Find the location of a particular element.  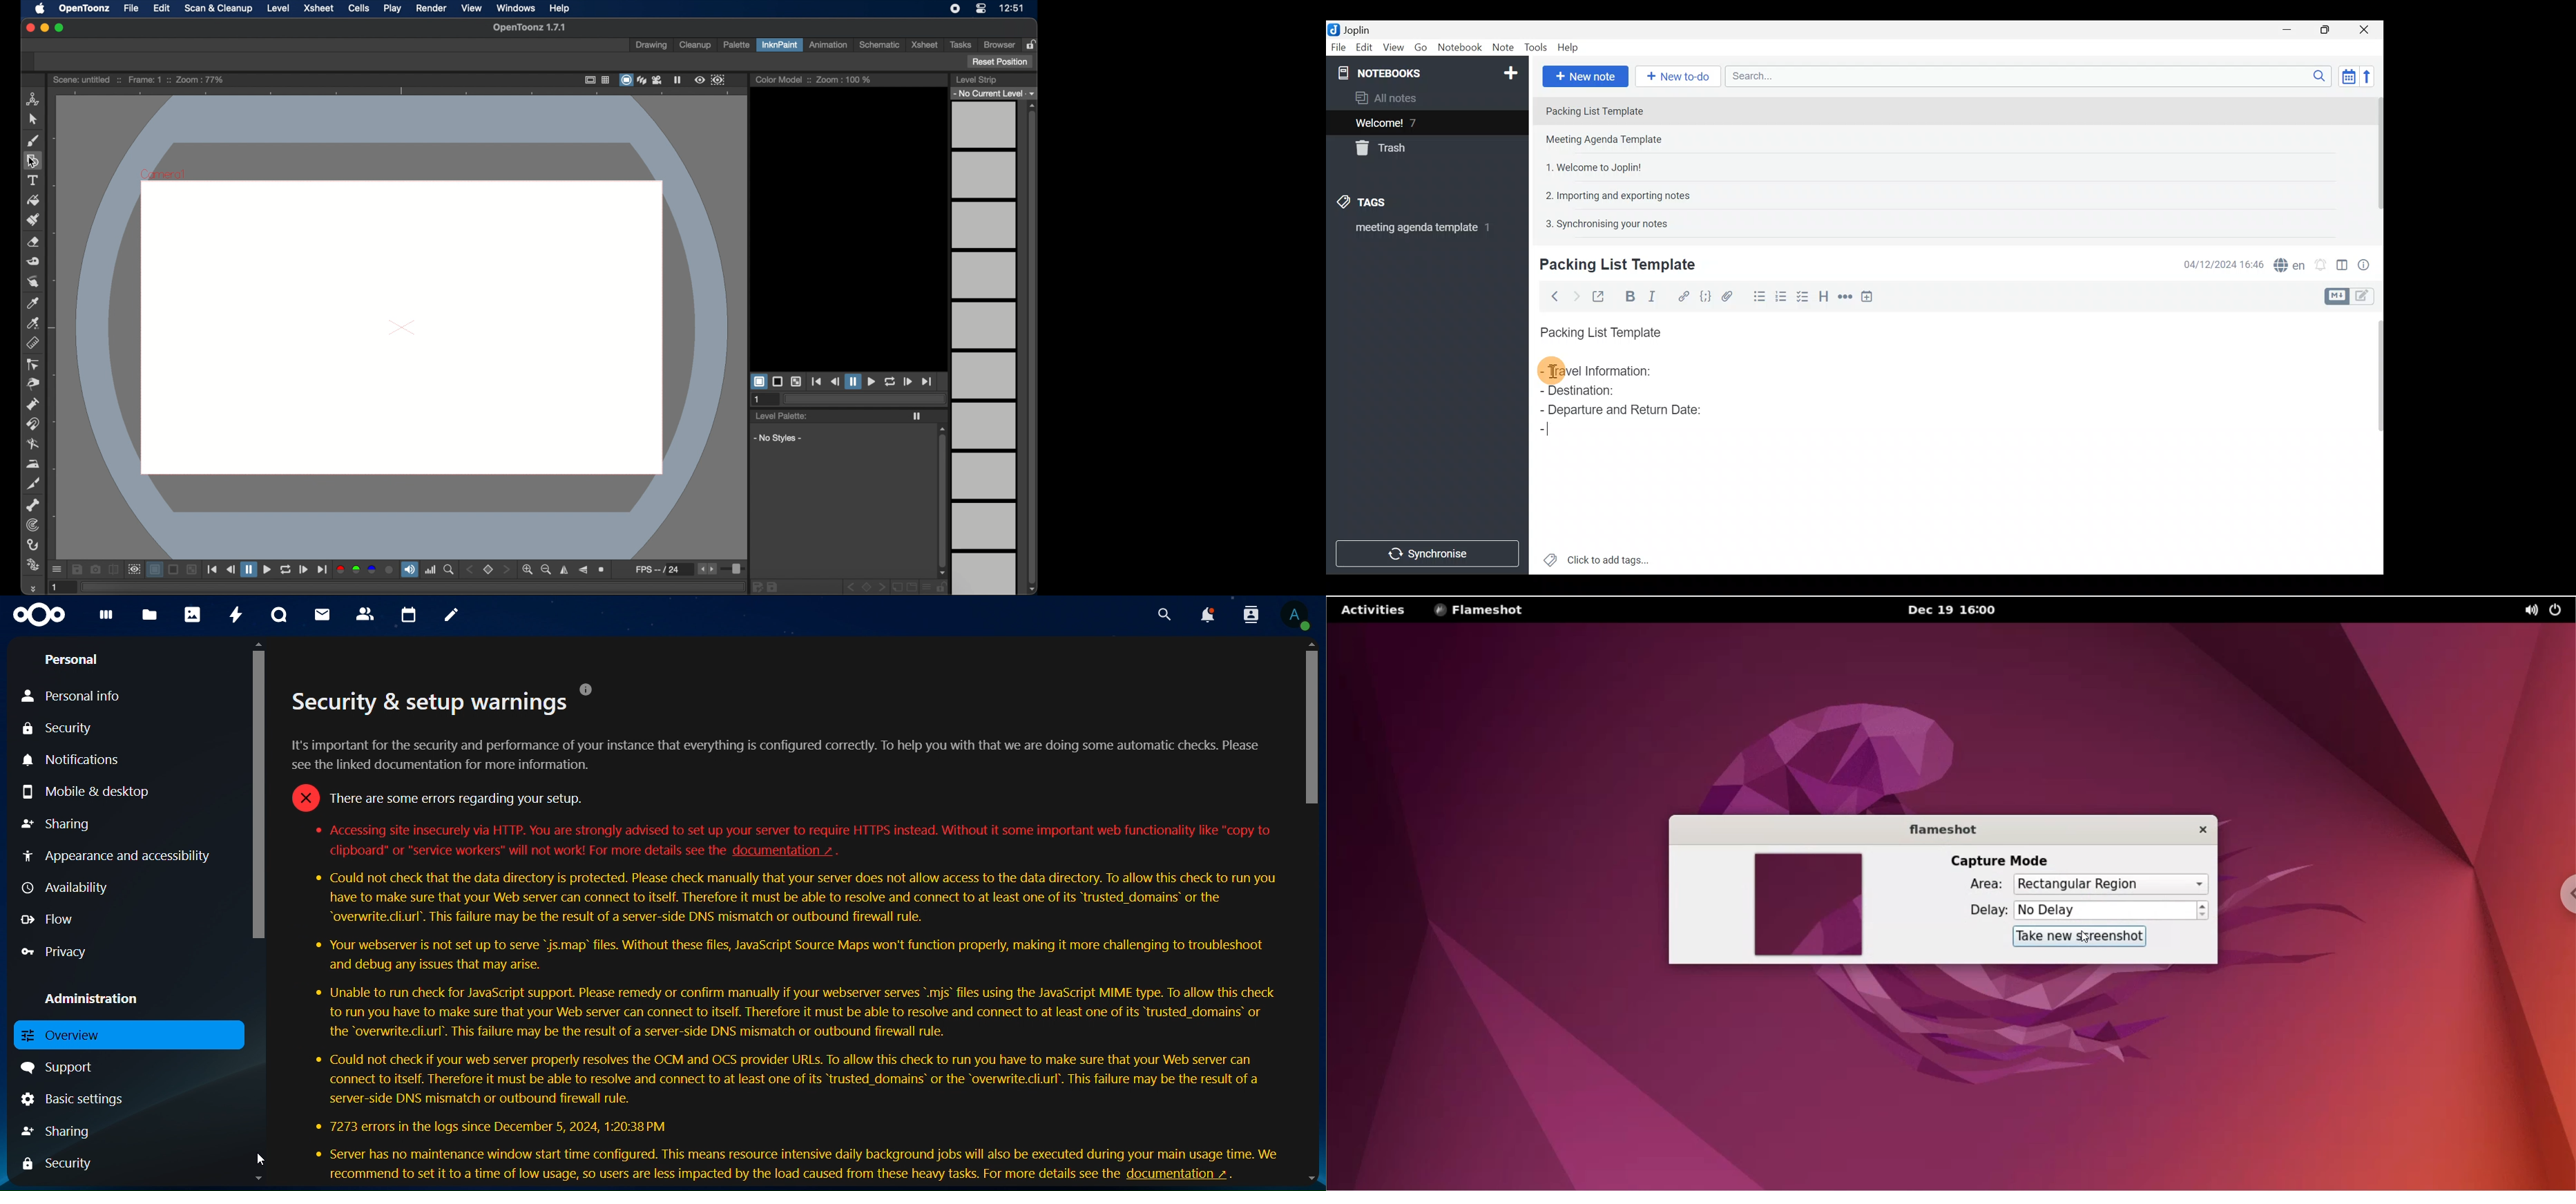

drawing is located at coordinates (652, 46).